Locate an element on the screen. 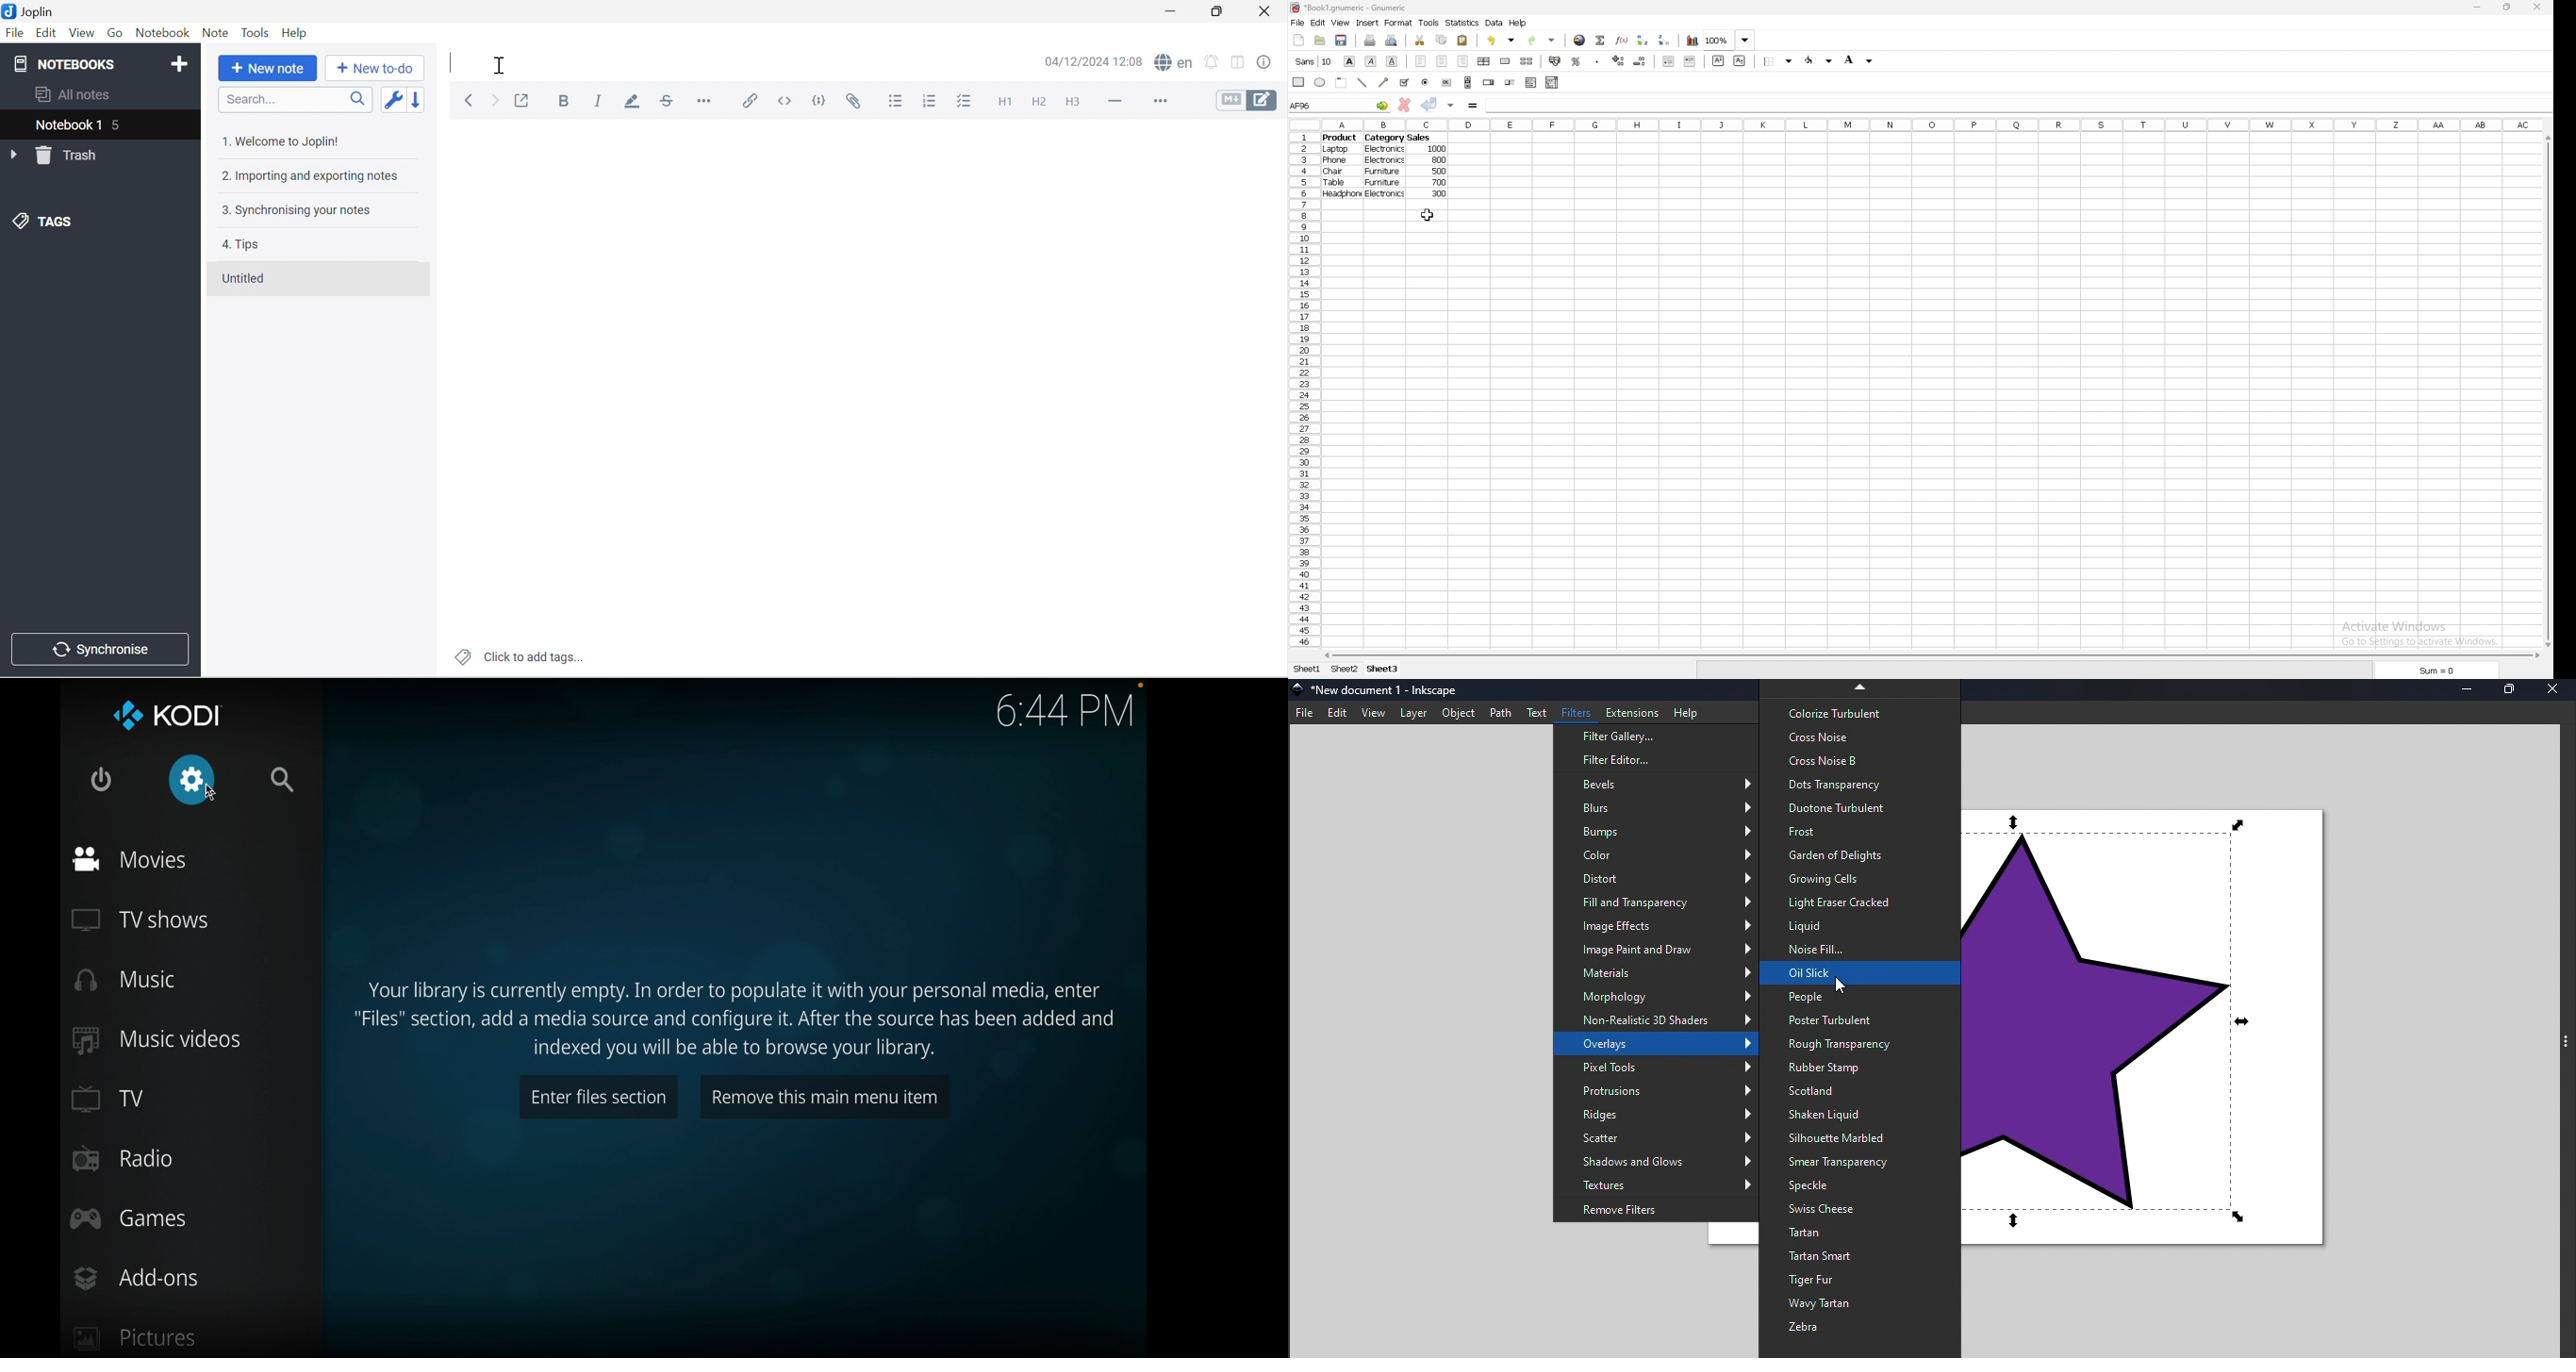  Heading 2 is located at coordinates (1042, 101).